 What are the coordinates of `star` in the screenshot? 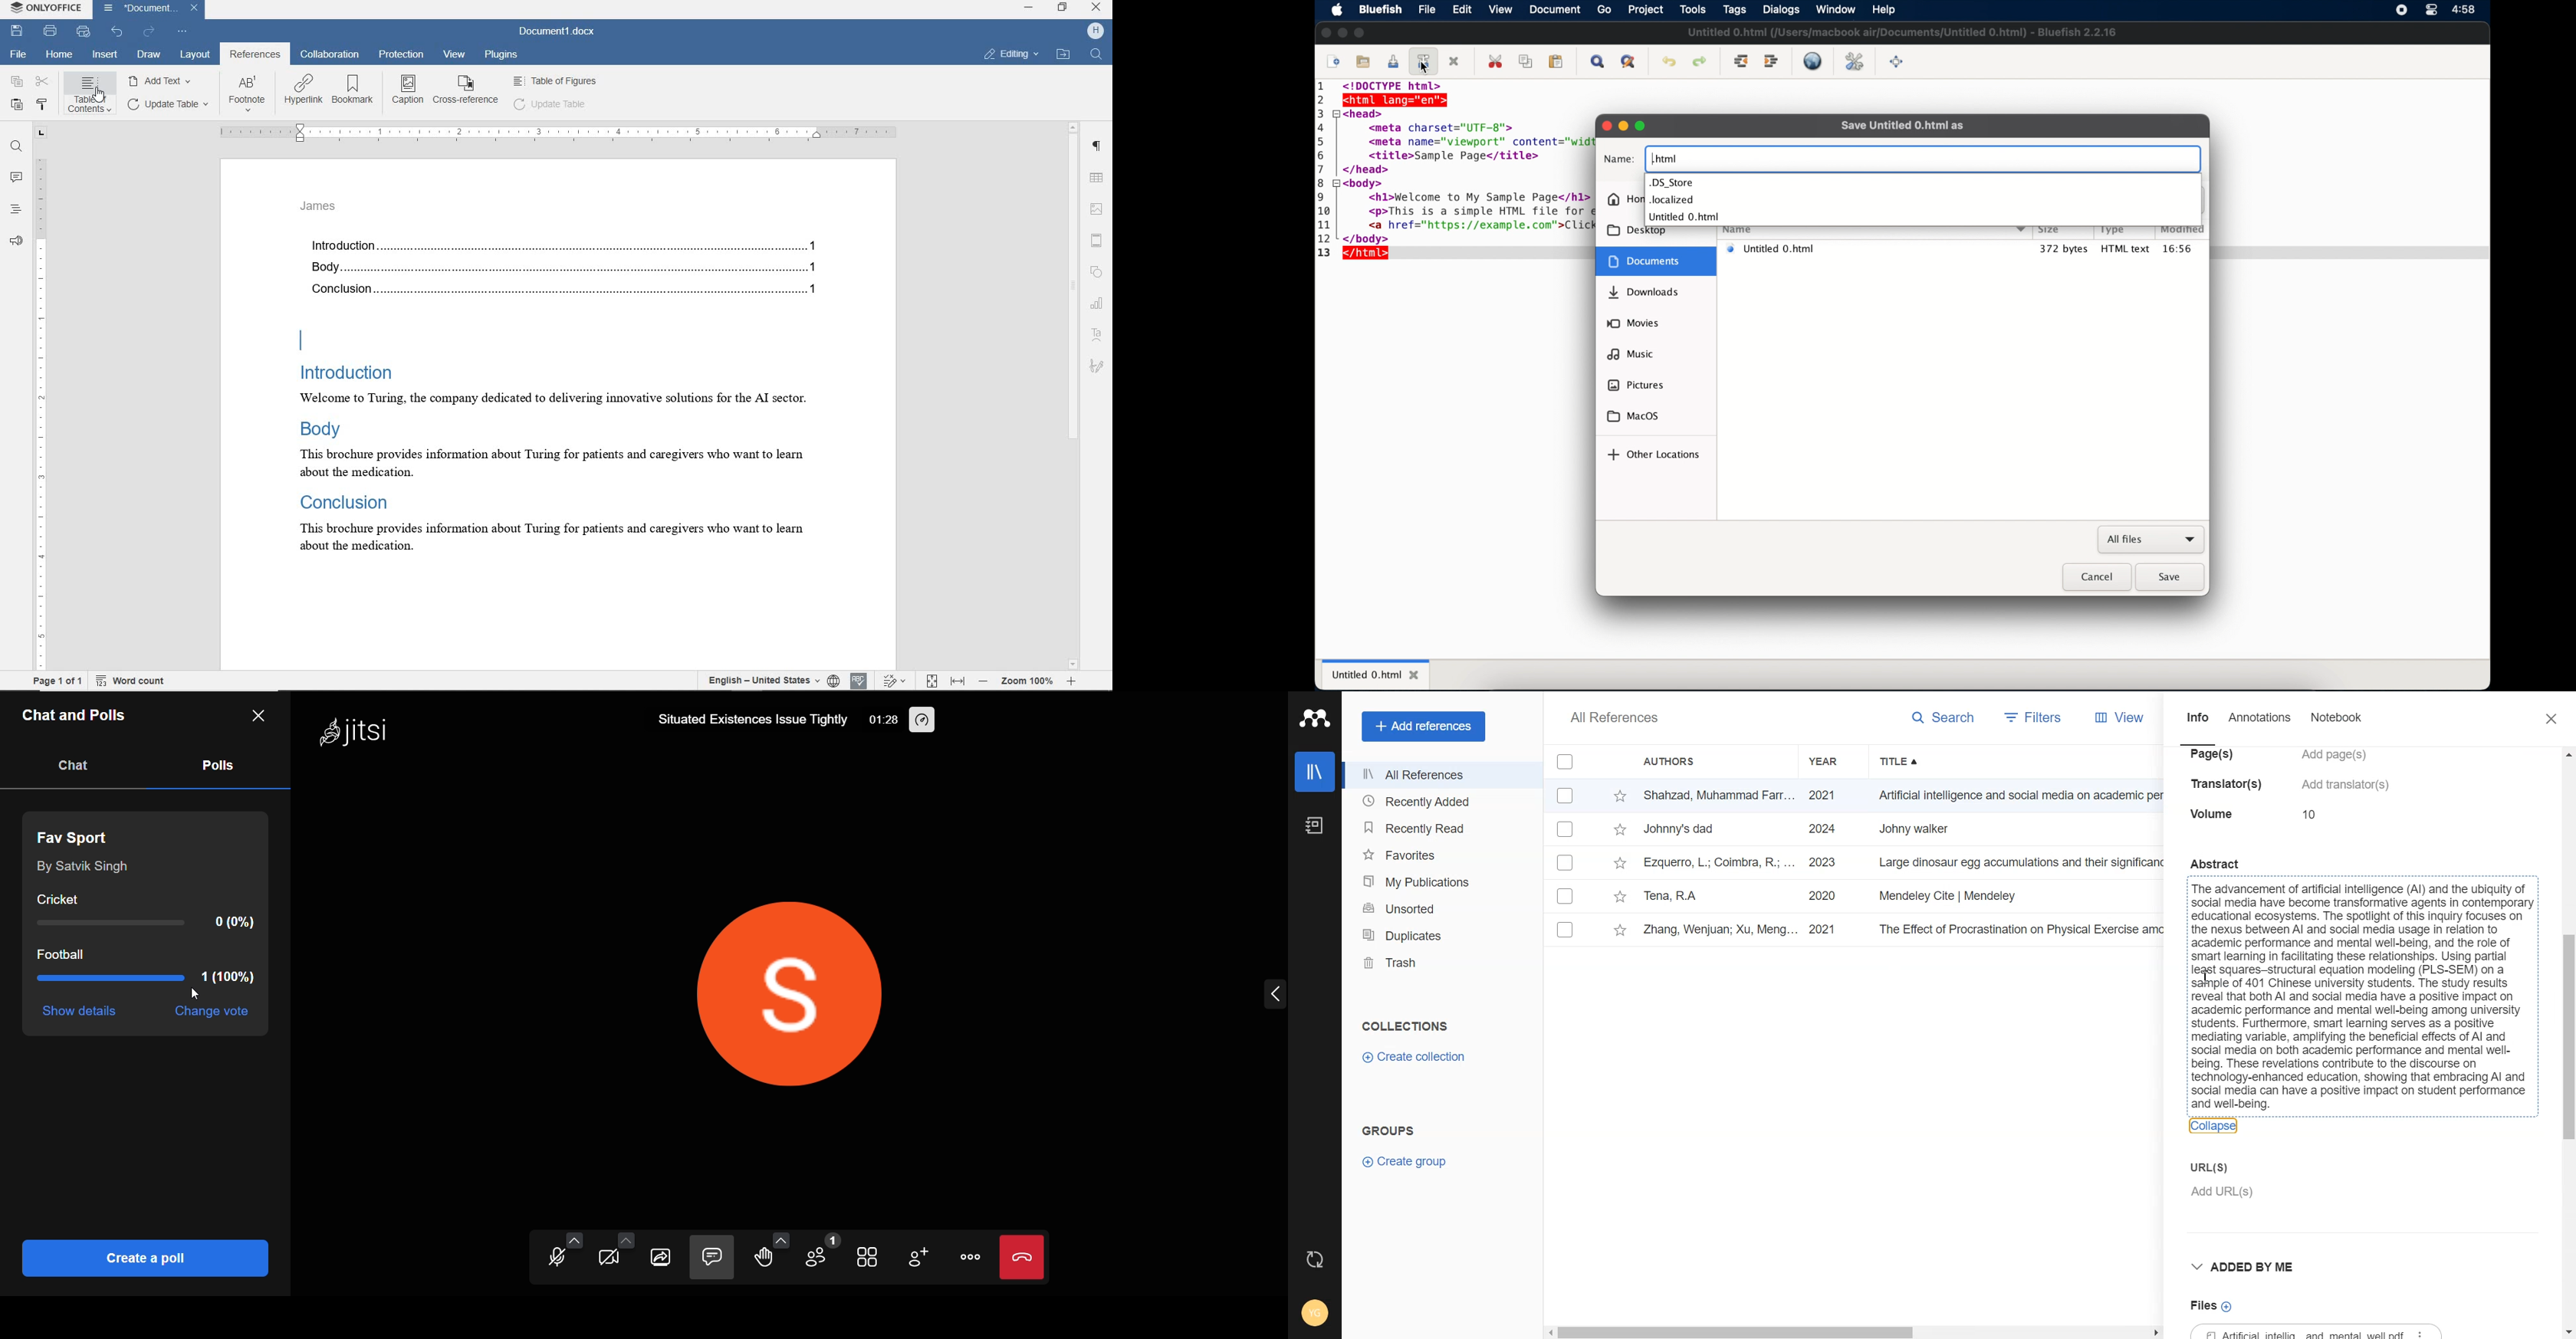 It's located at (1621, 930).